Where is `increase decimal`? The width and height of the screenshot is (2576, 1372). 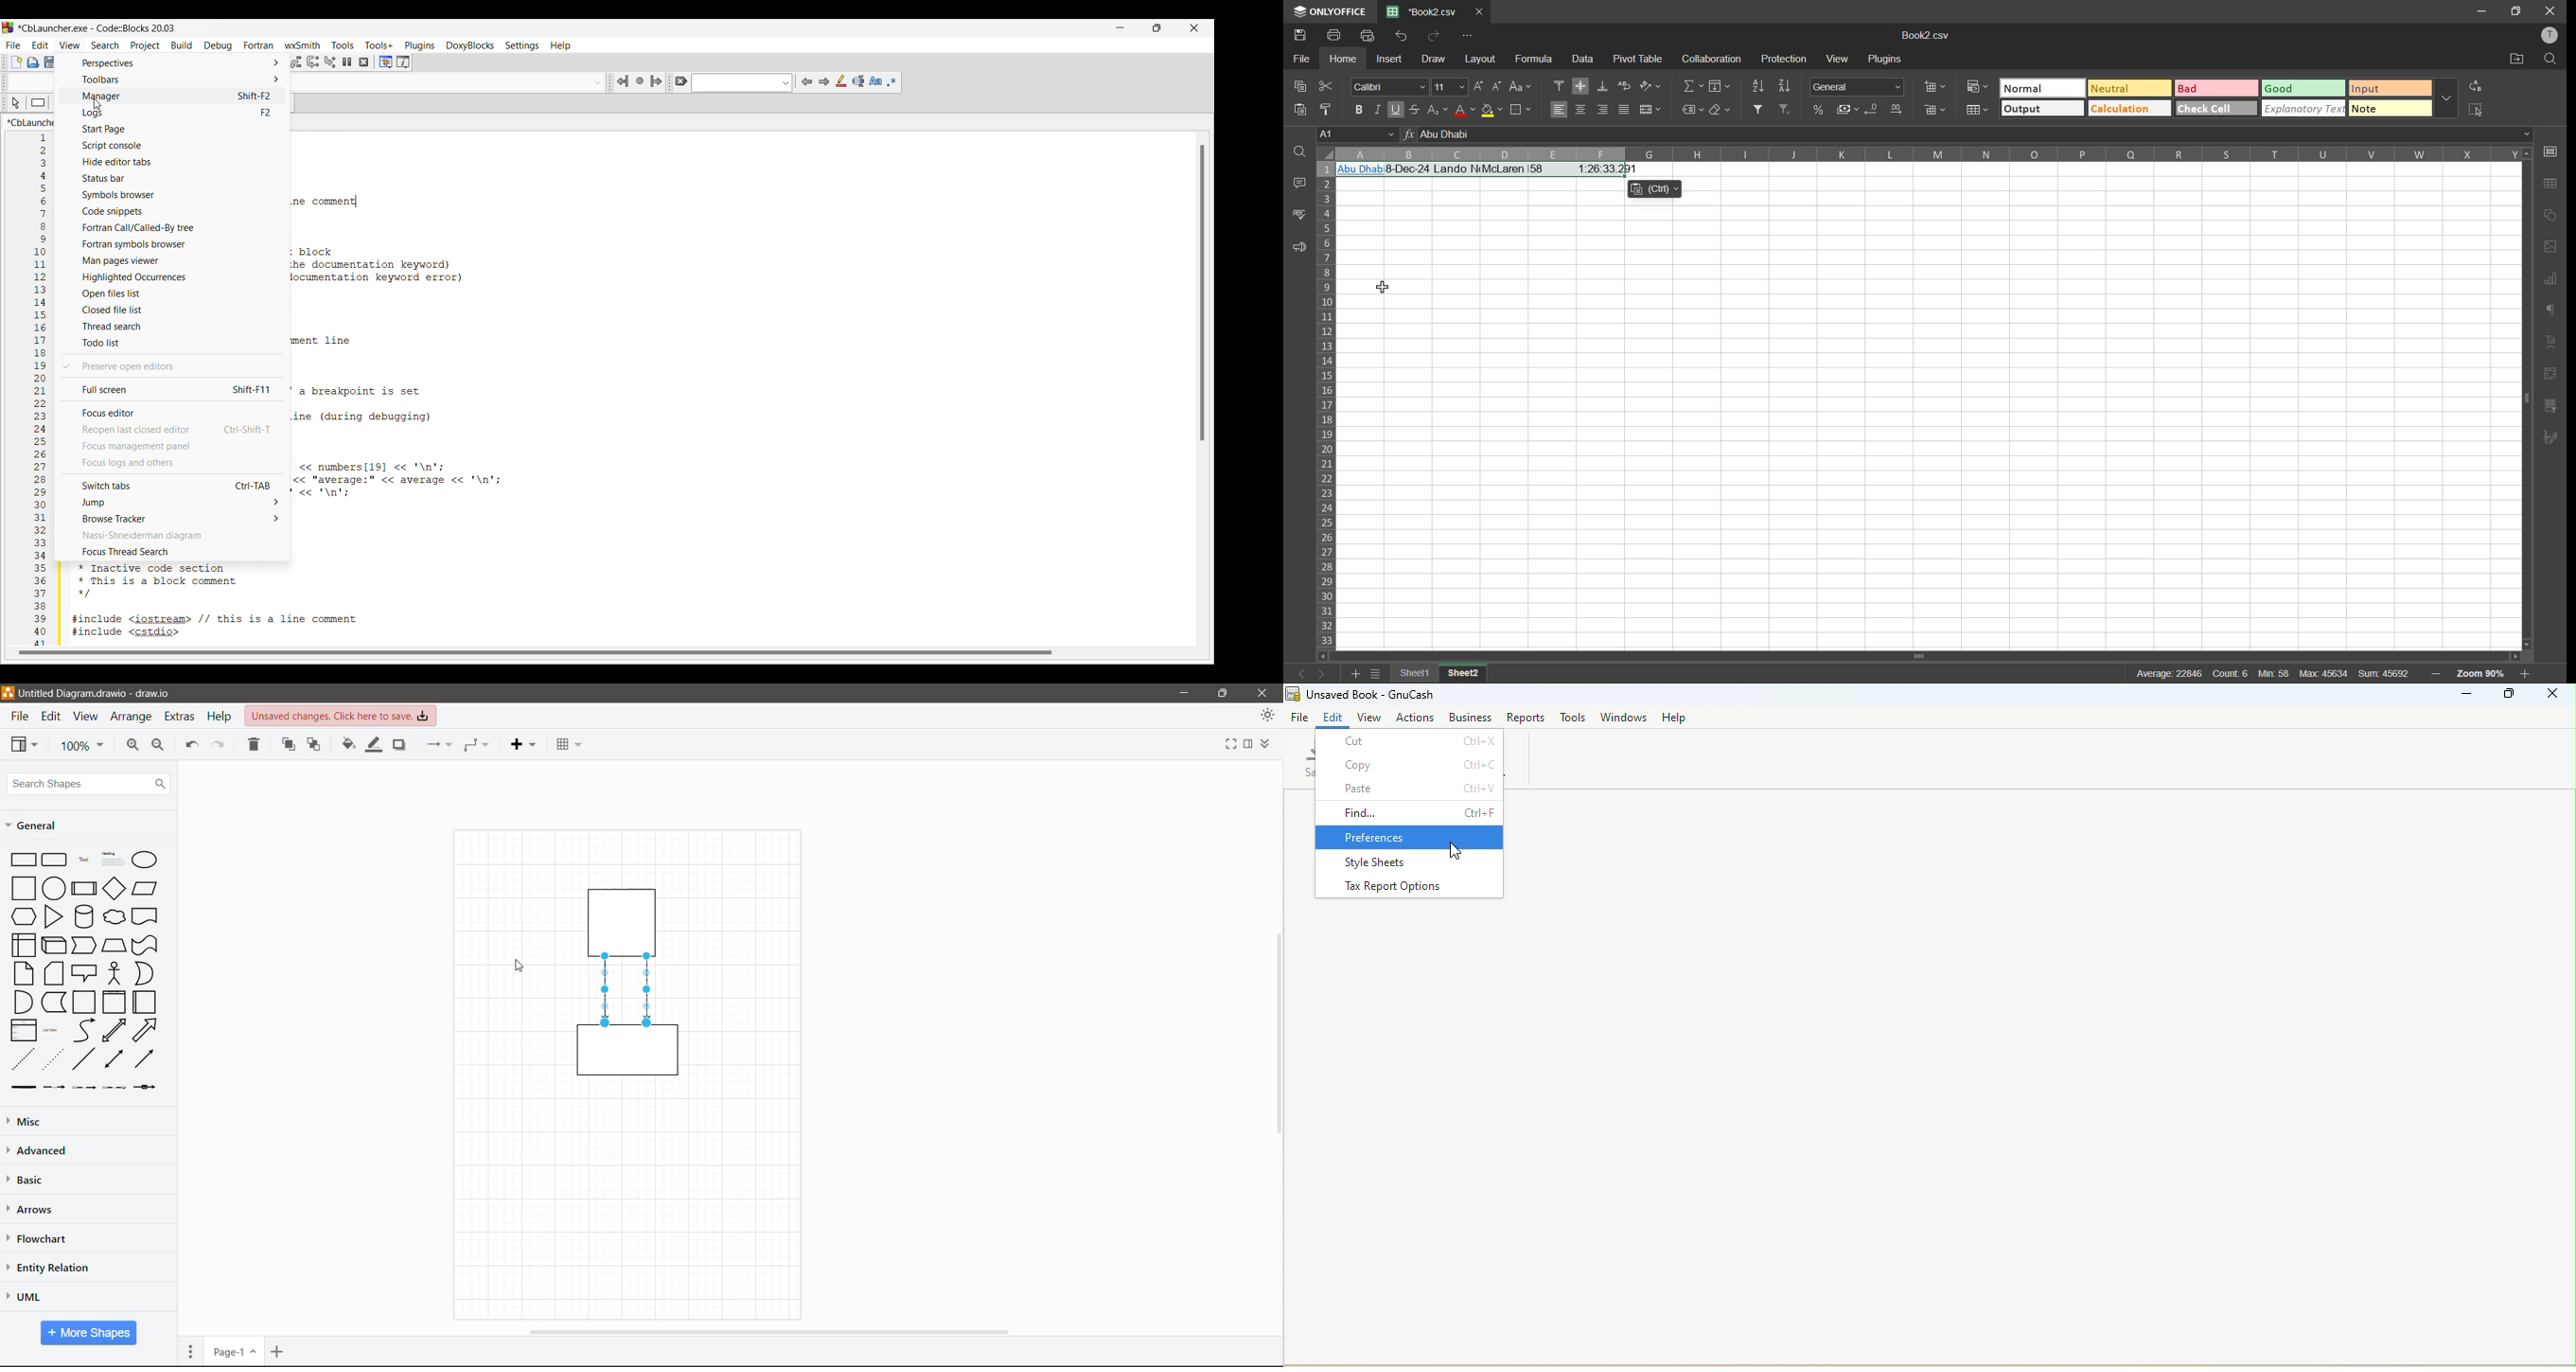
increase decimal is located at coordinates (1896, 110).